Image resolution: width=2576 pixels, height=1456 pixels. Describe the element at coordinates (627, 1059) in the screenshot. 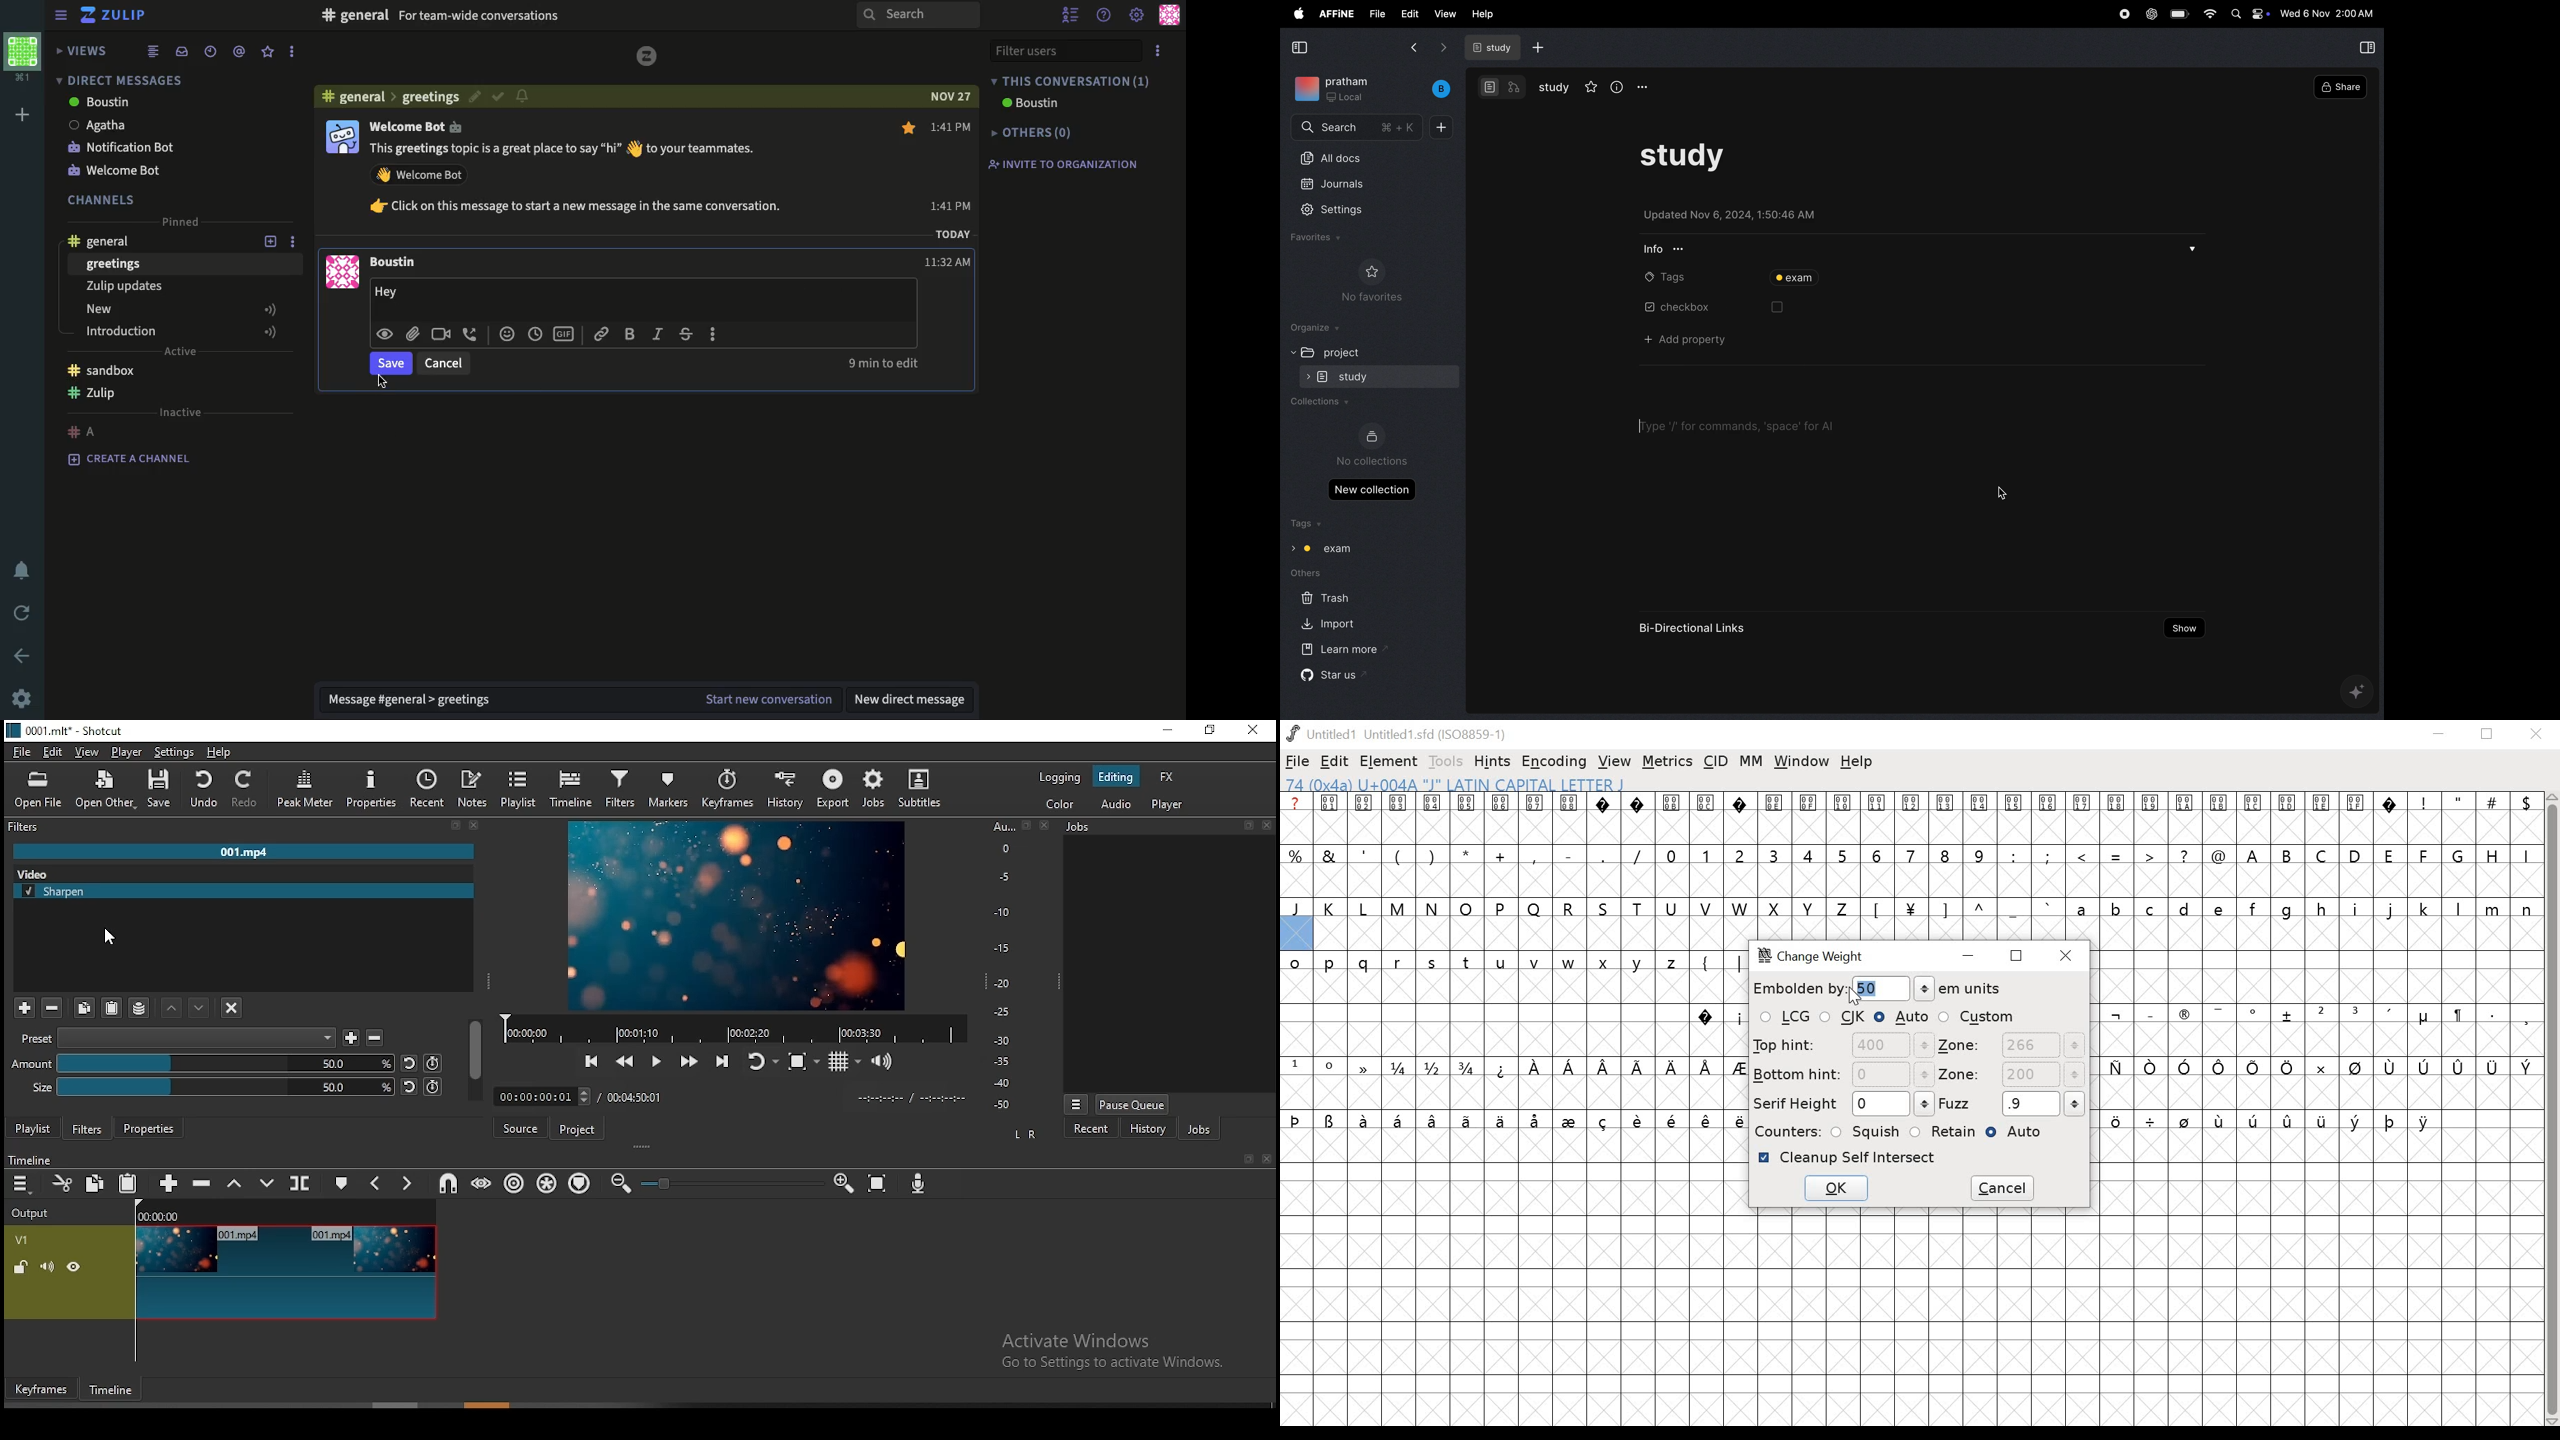

I see `play quickly backward` at that location.